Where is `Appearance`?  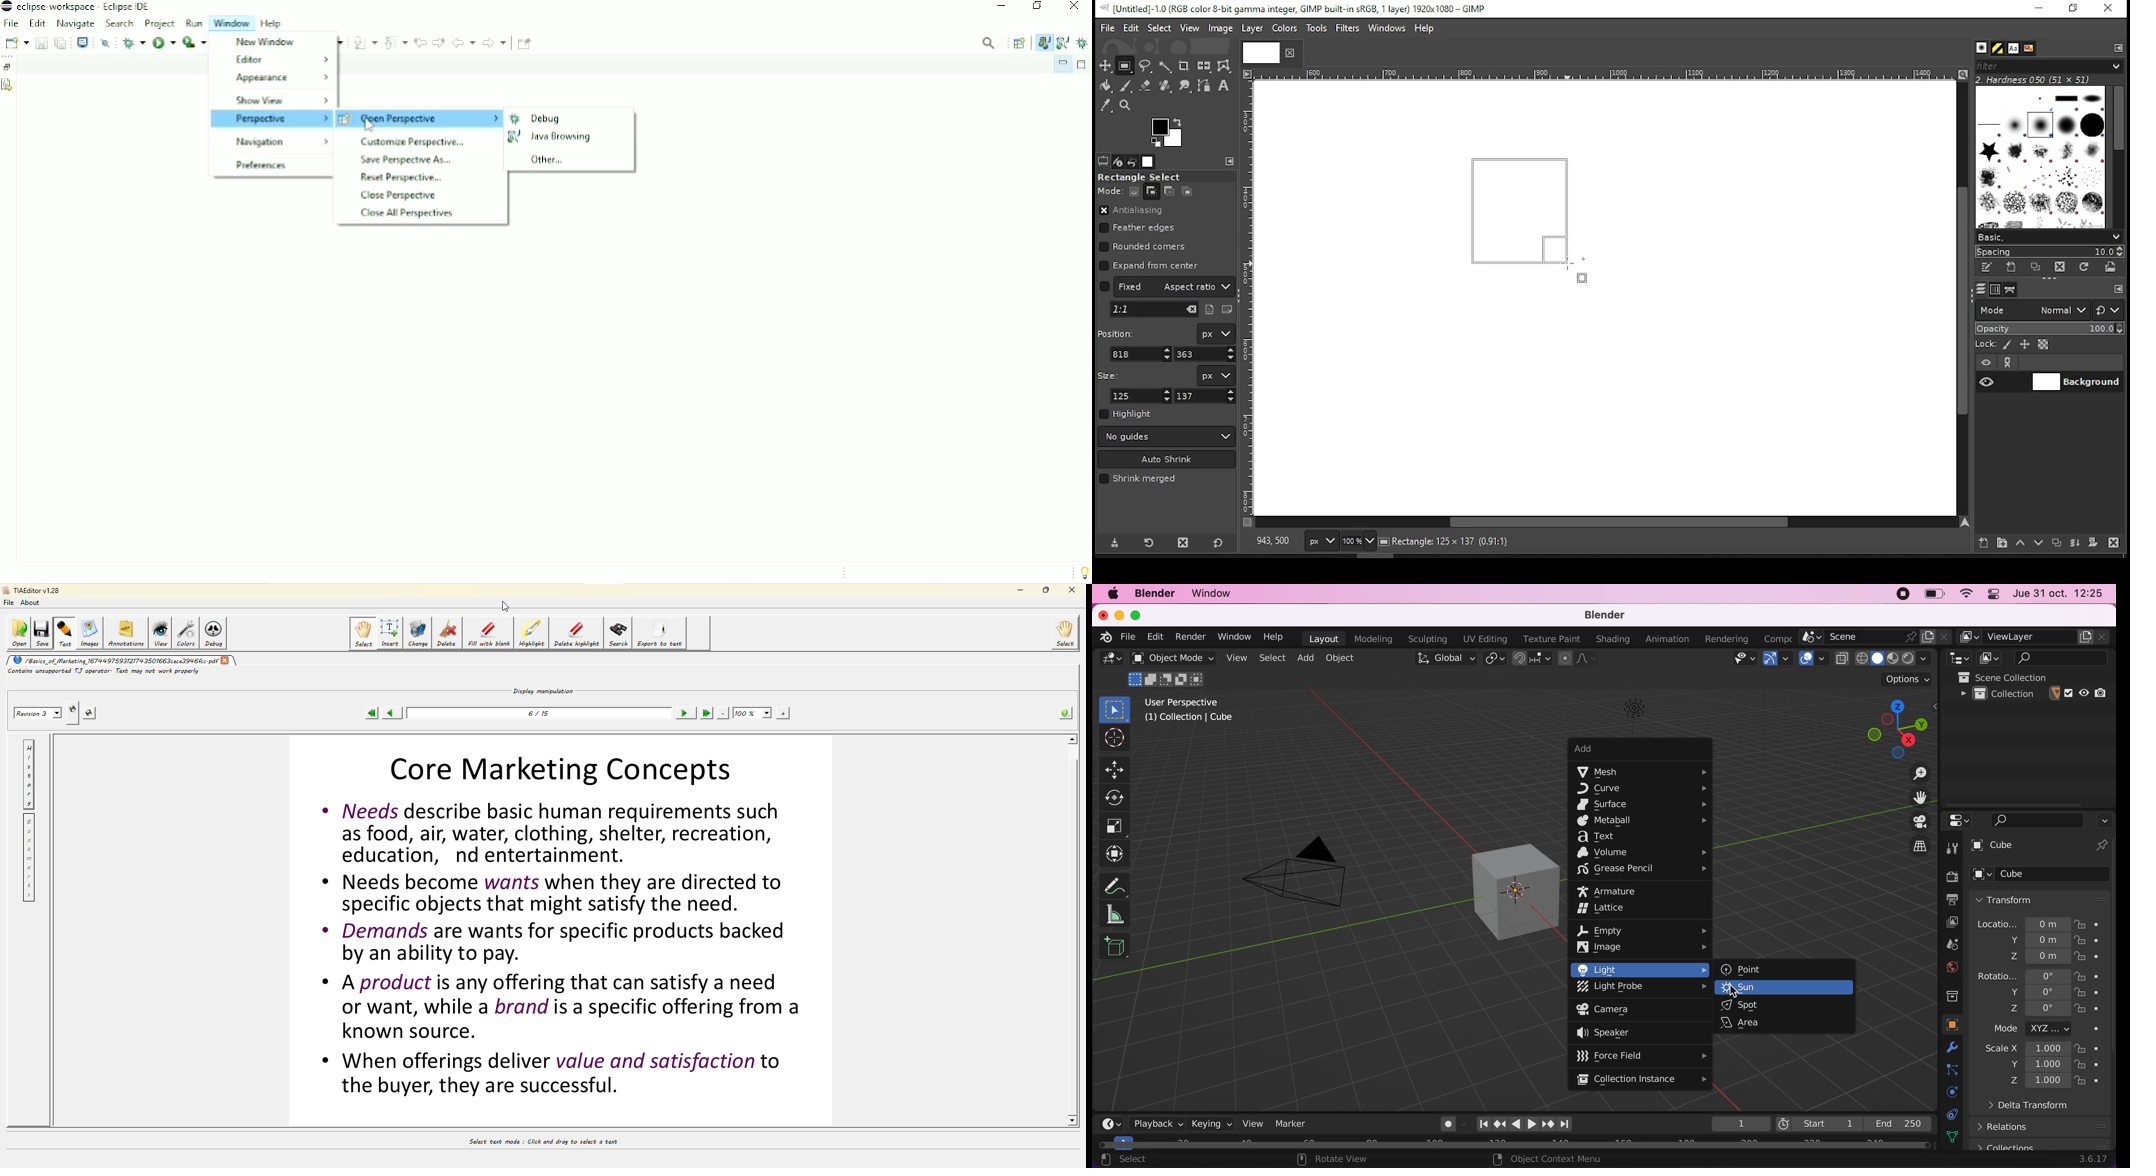 Appearance is located at coordinates (281, 78).